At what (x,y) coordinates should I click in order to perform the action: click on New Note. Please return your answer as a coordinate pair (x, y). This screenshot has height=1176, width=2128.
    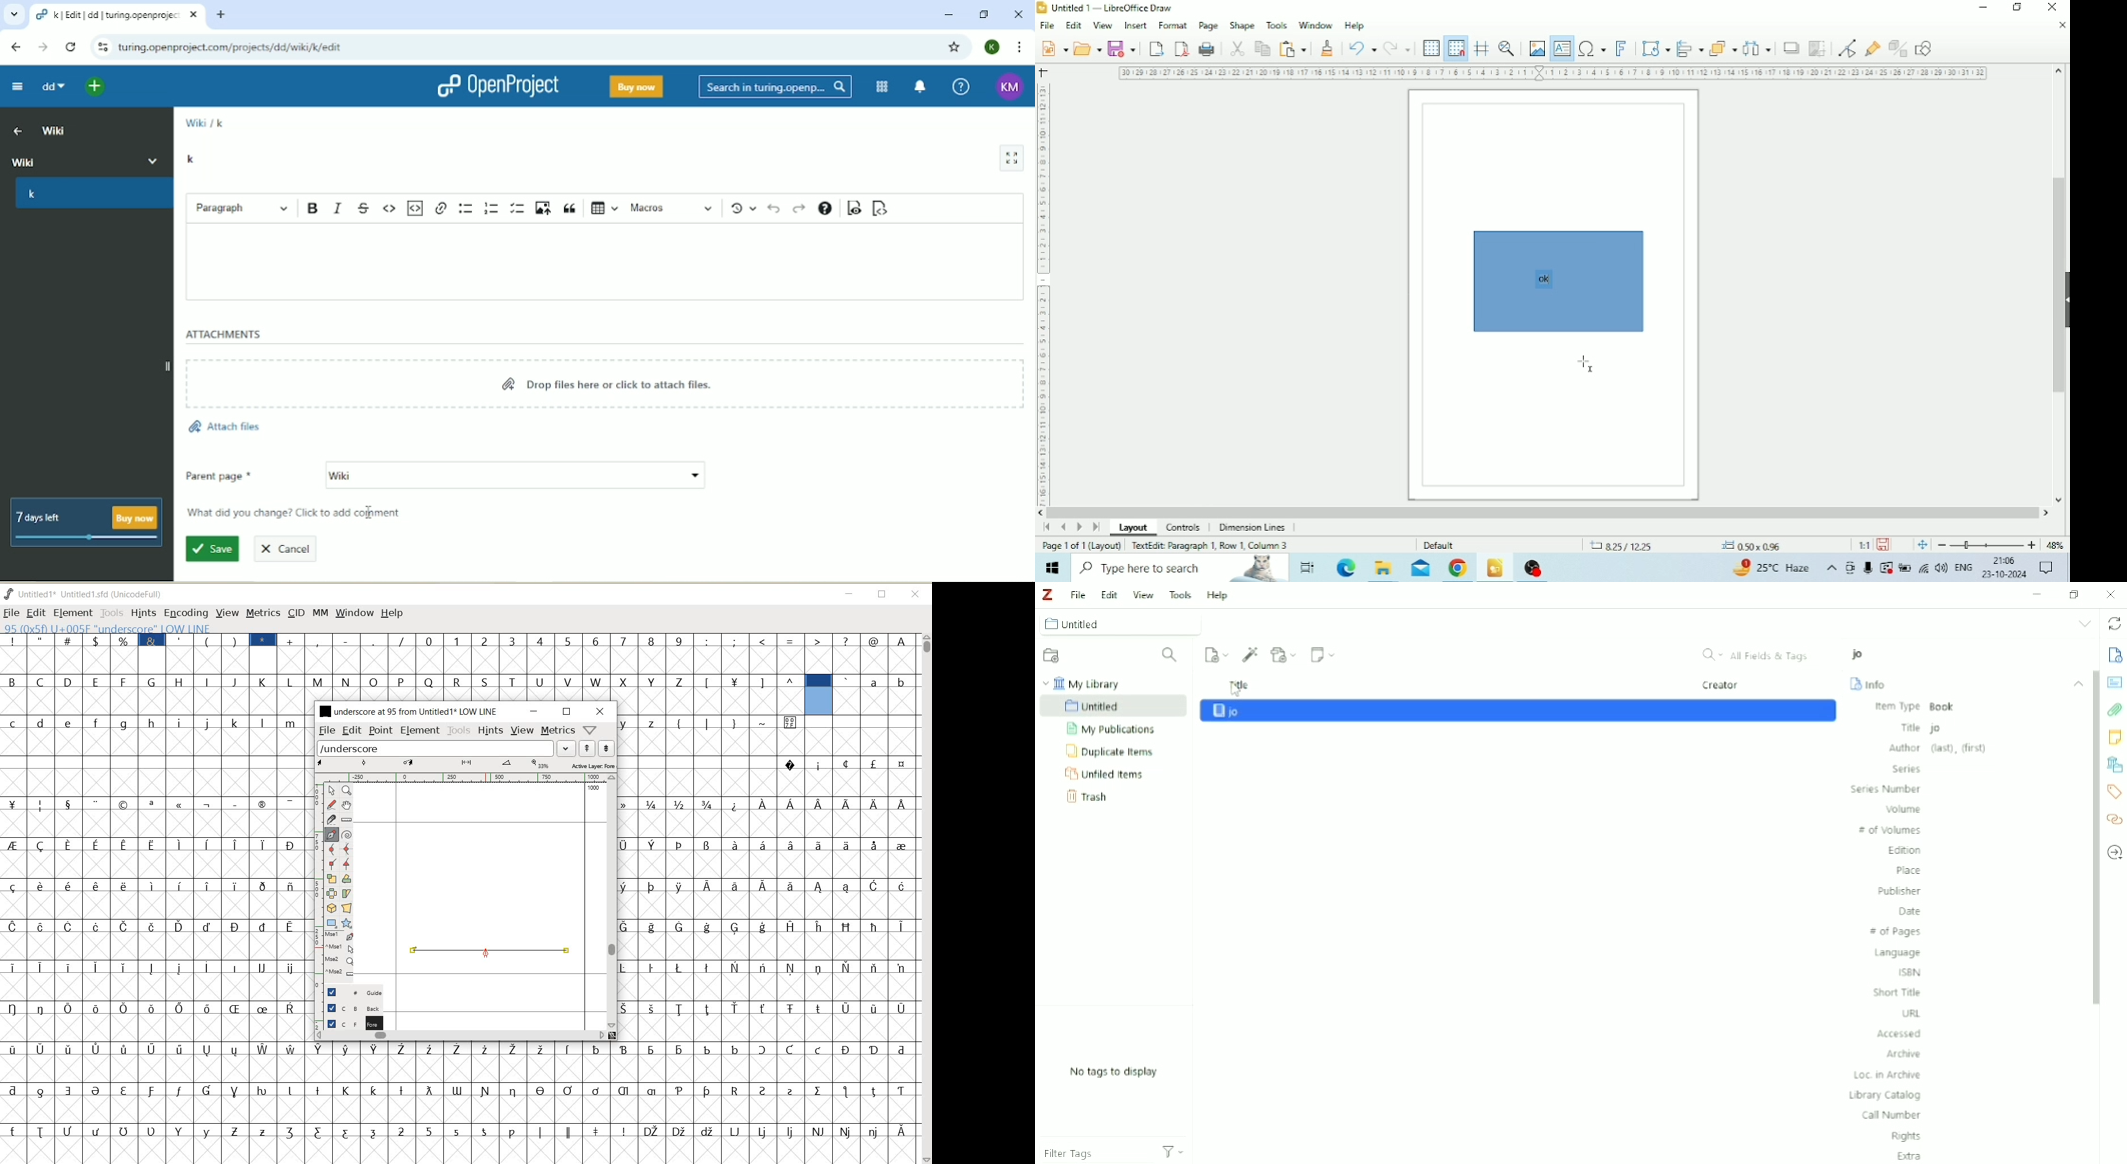
    Looking at the image, I should click on (1324, 655).